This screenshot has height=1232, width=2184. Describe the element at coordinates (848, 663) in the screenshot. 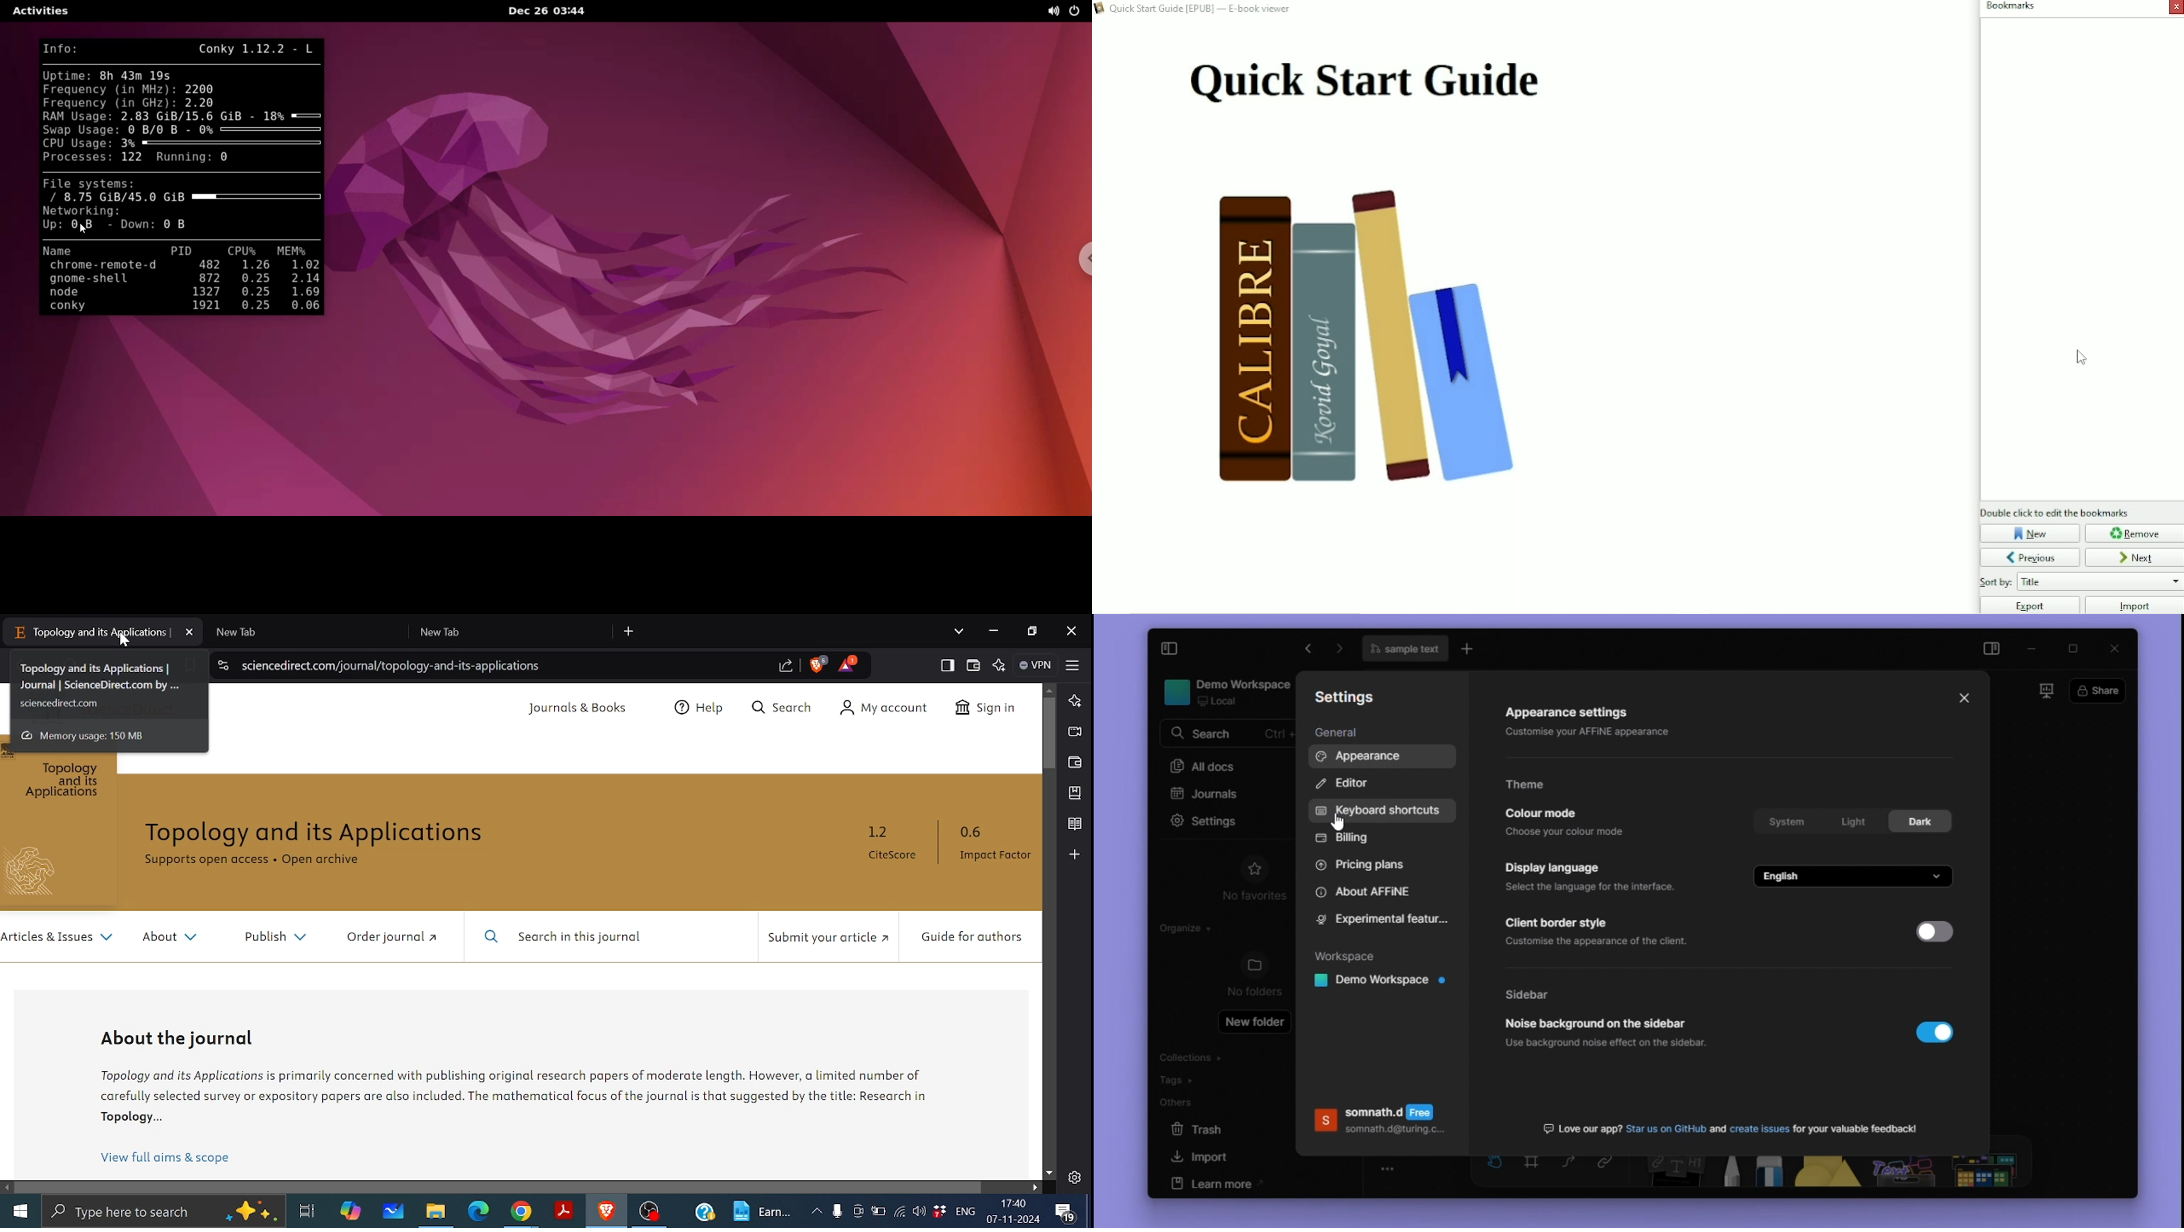

I see `Rewards` at that location.